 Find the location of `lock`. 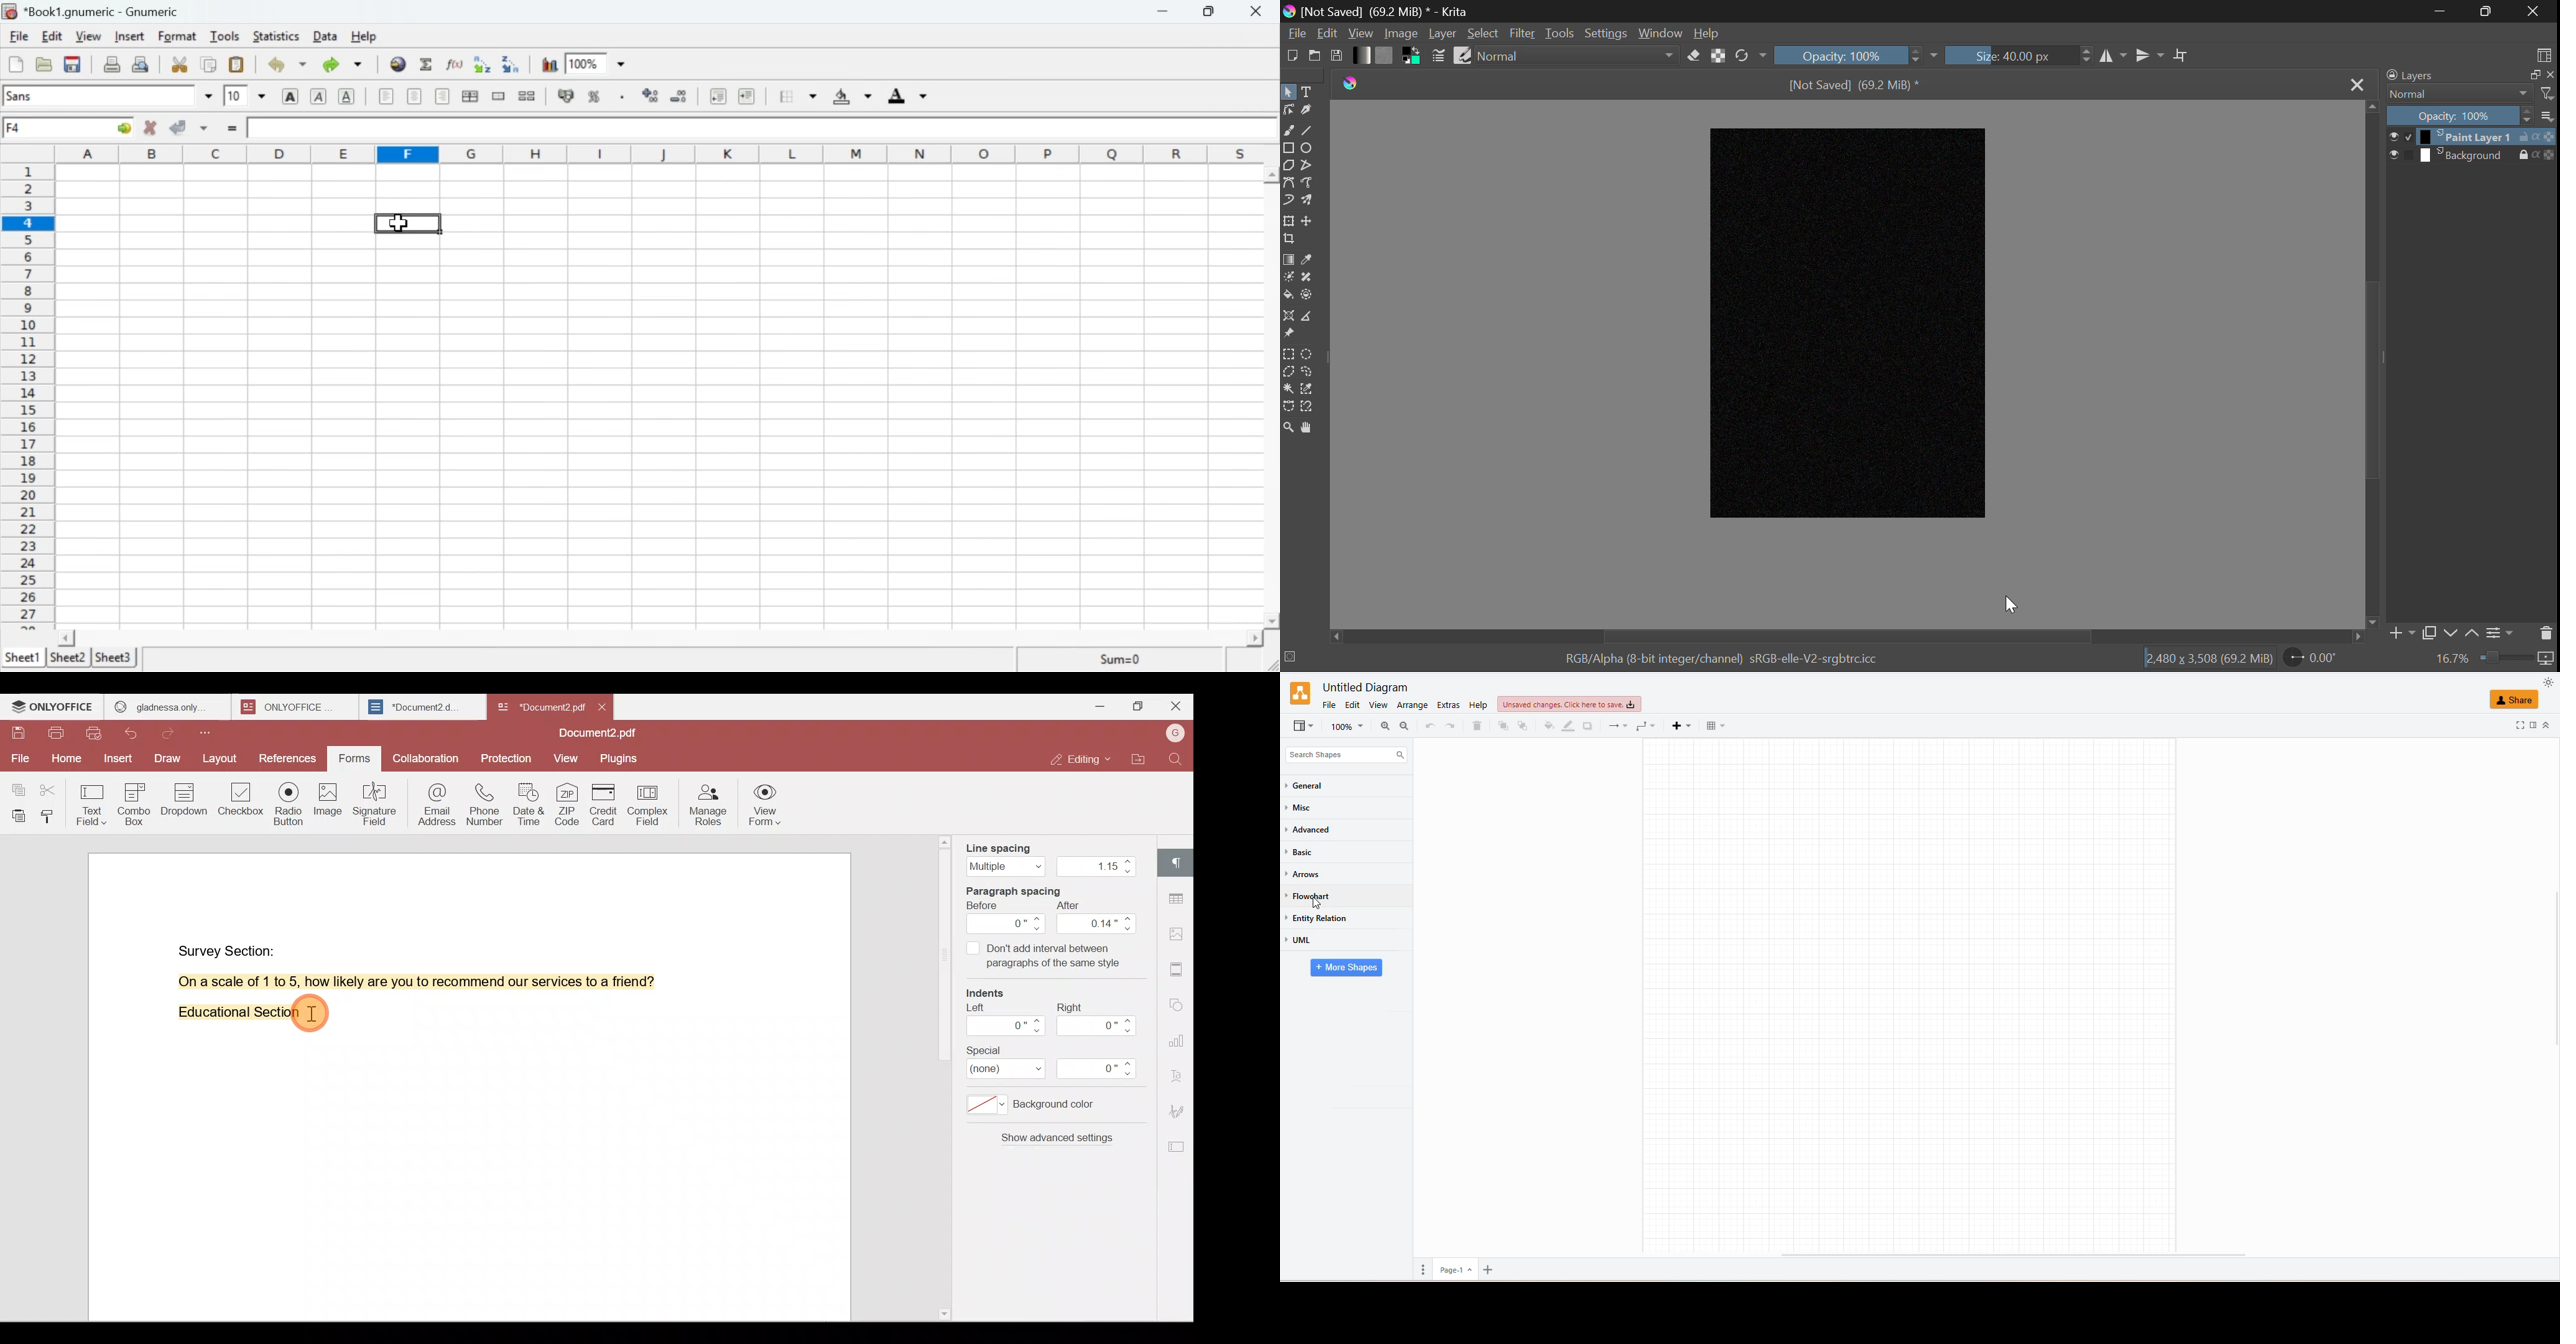

lock is located at coordinates (2521, 136).